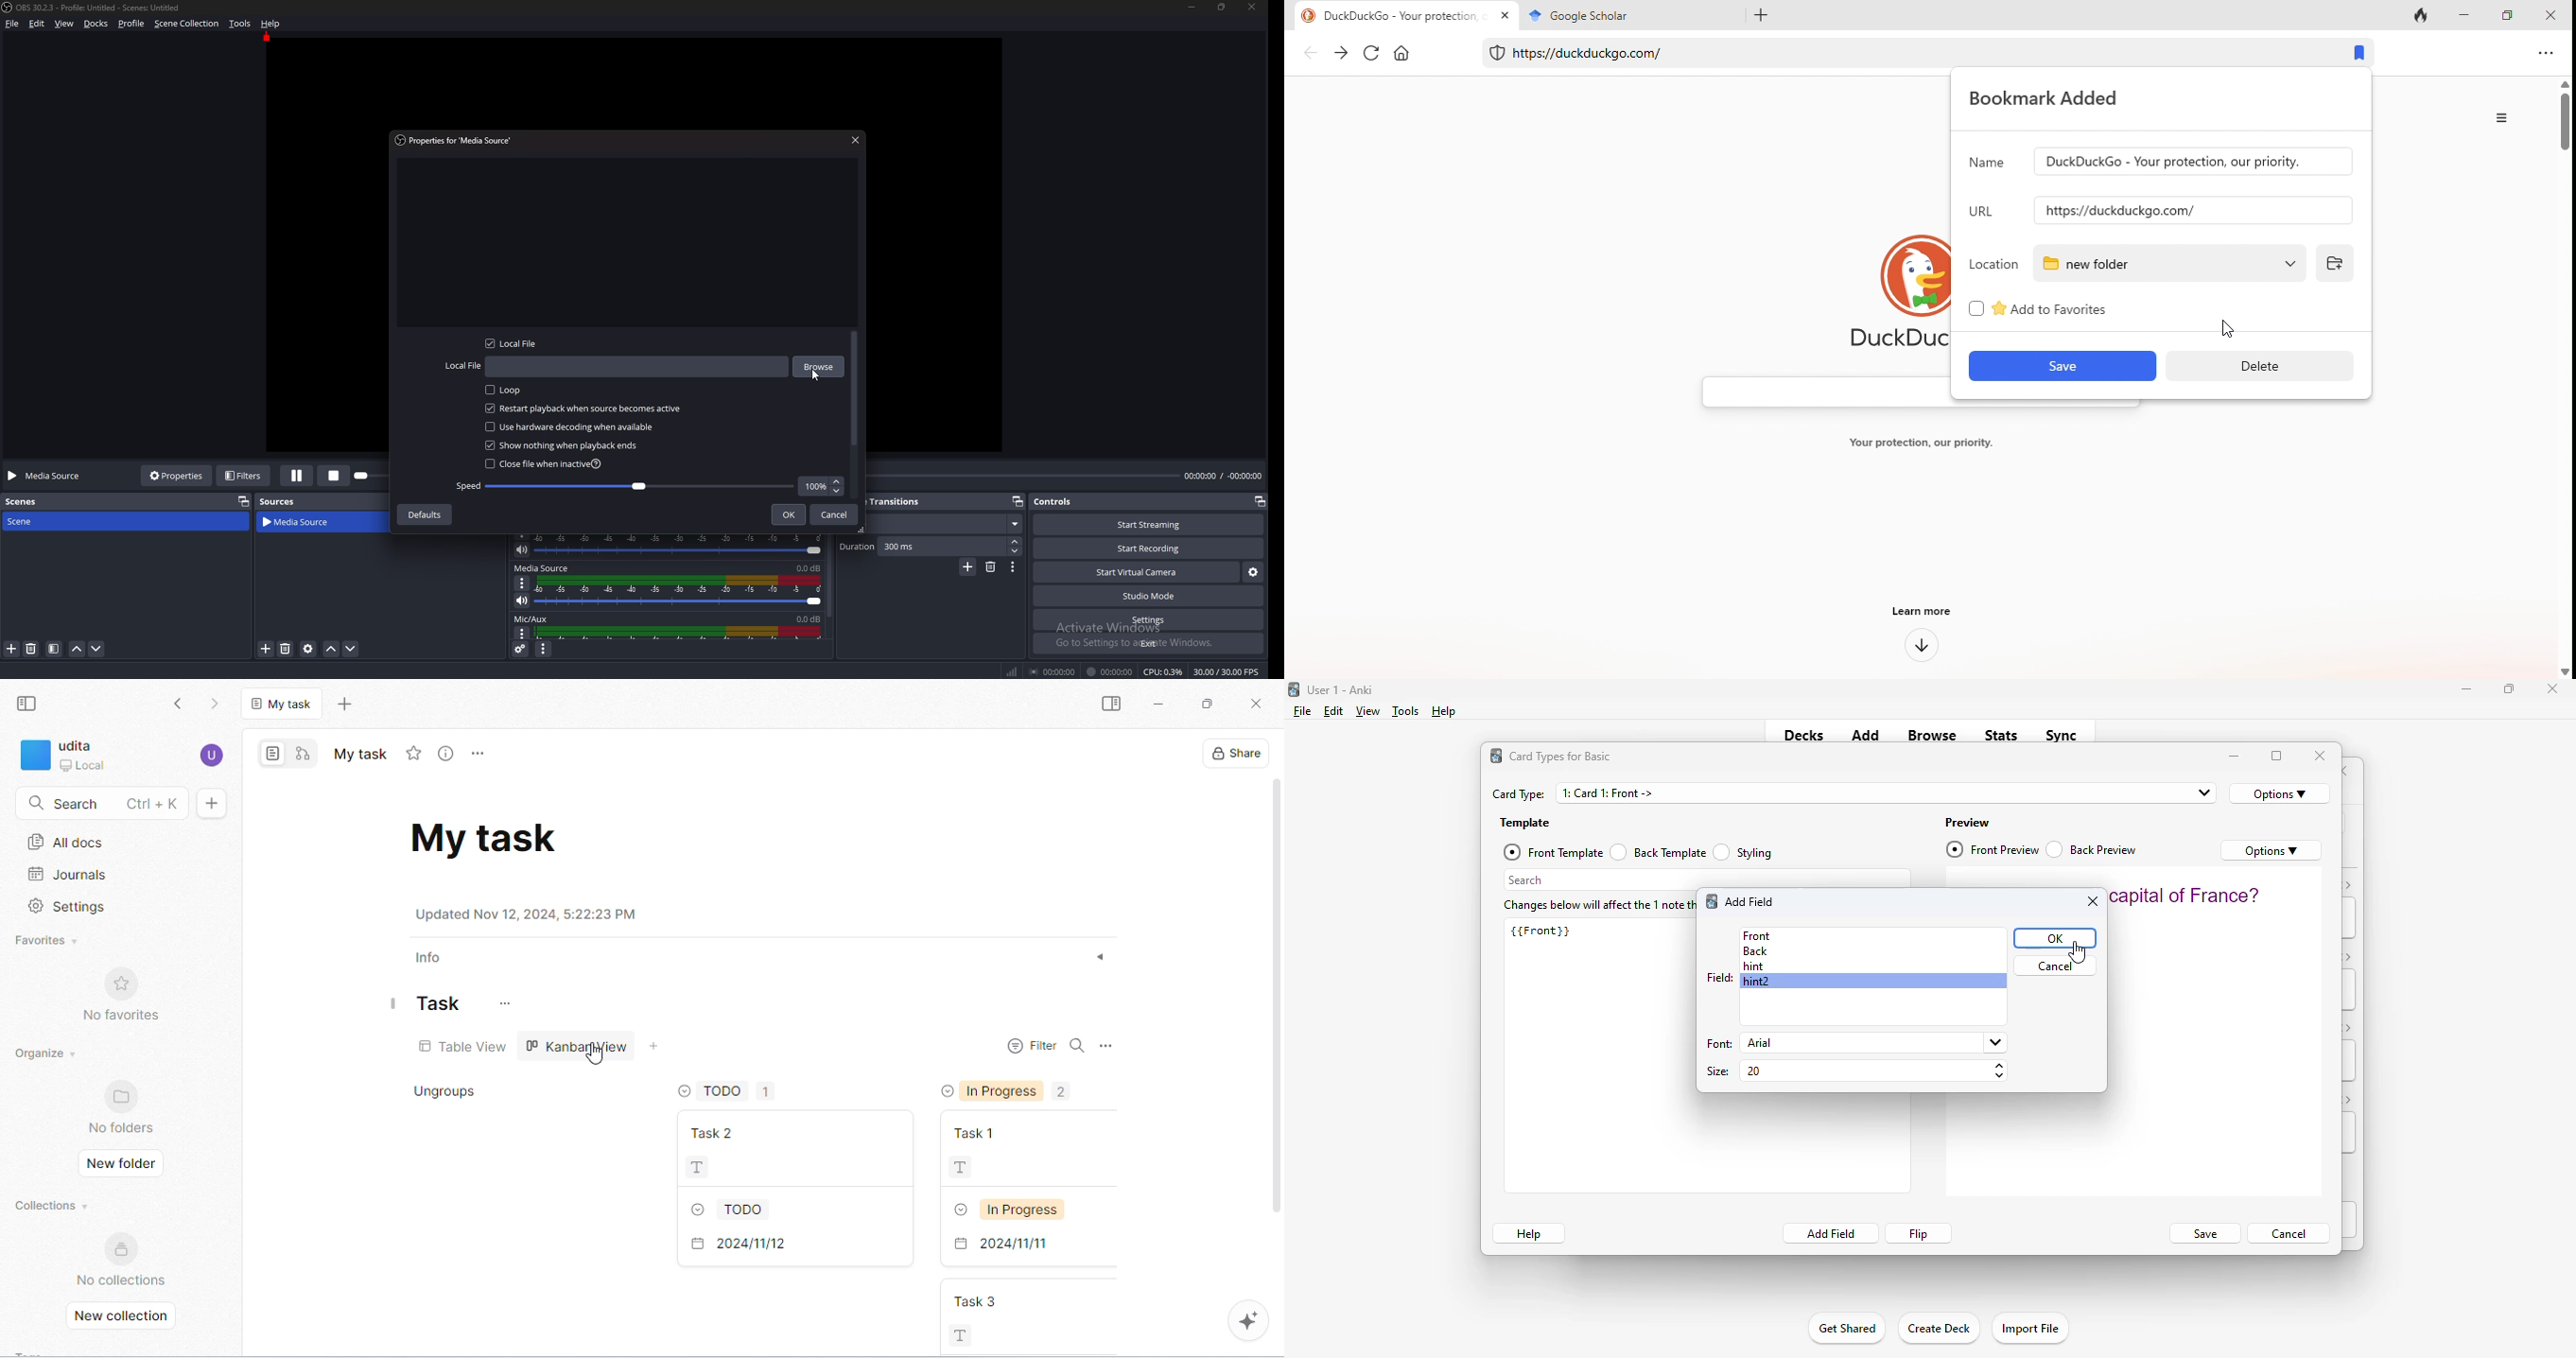 This screenshot has height=1372, width=2576. Describe the element at coordinates (176, 475) in the screenshot. I see `Properties` at that location.